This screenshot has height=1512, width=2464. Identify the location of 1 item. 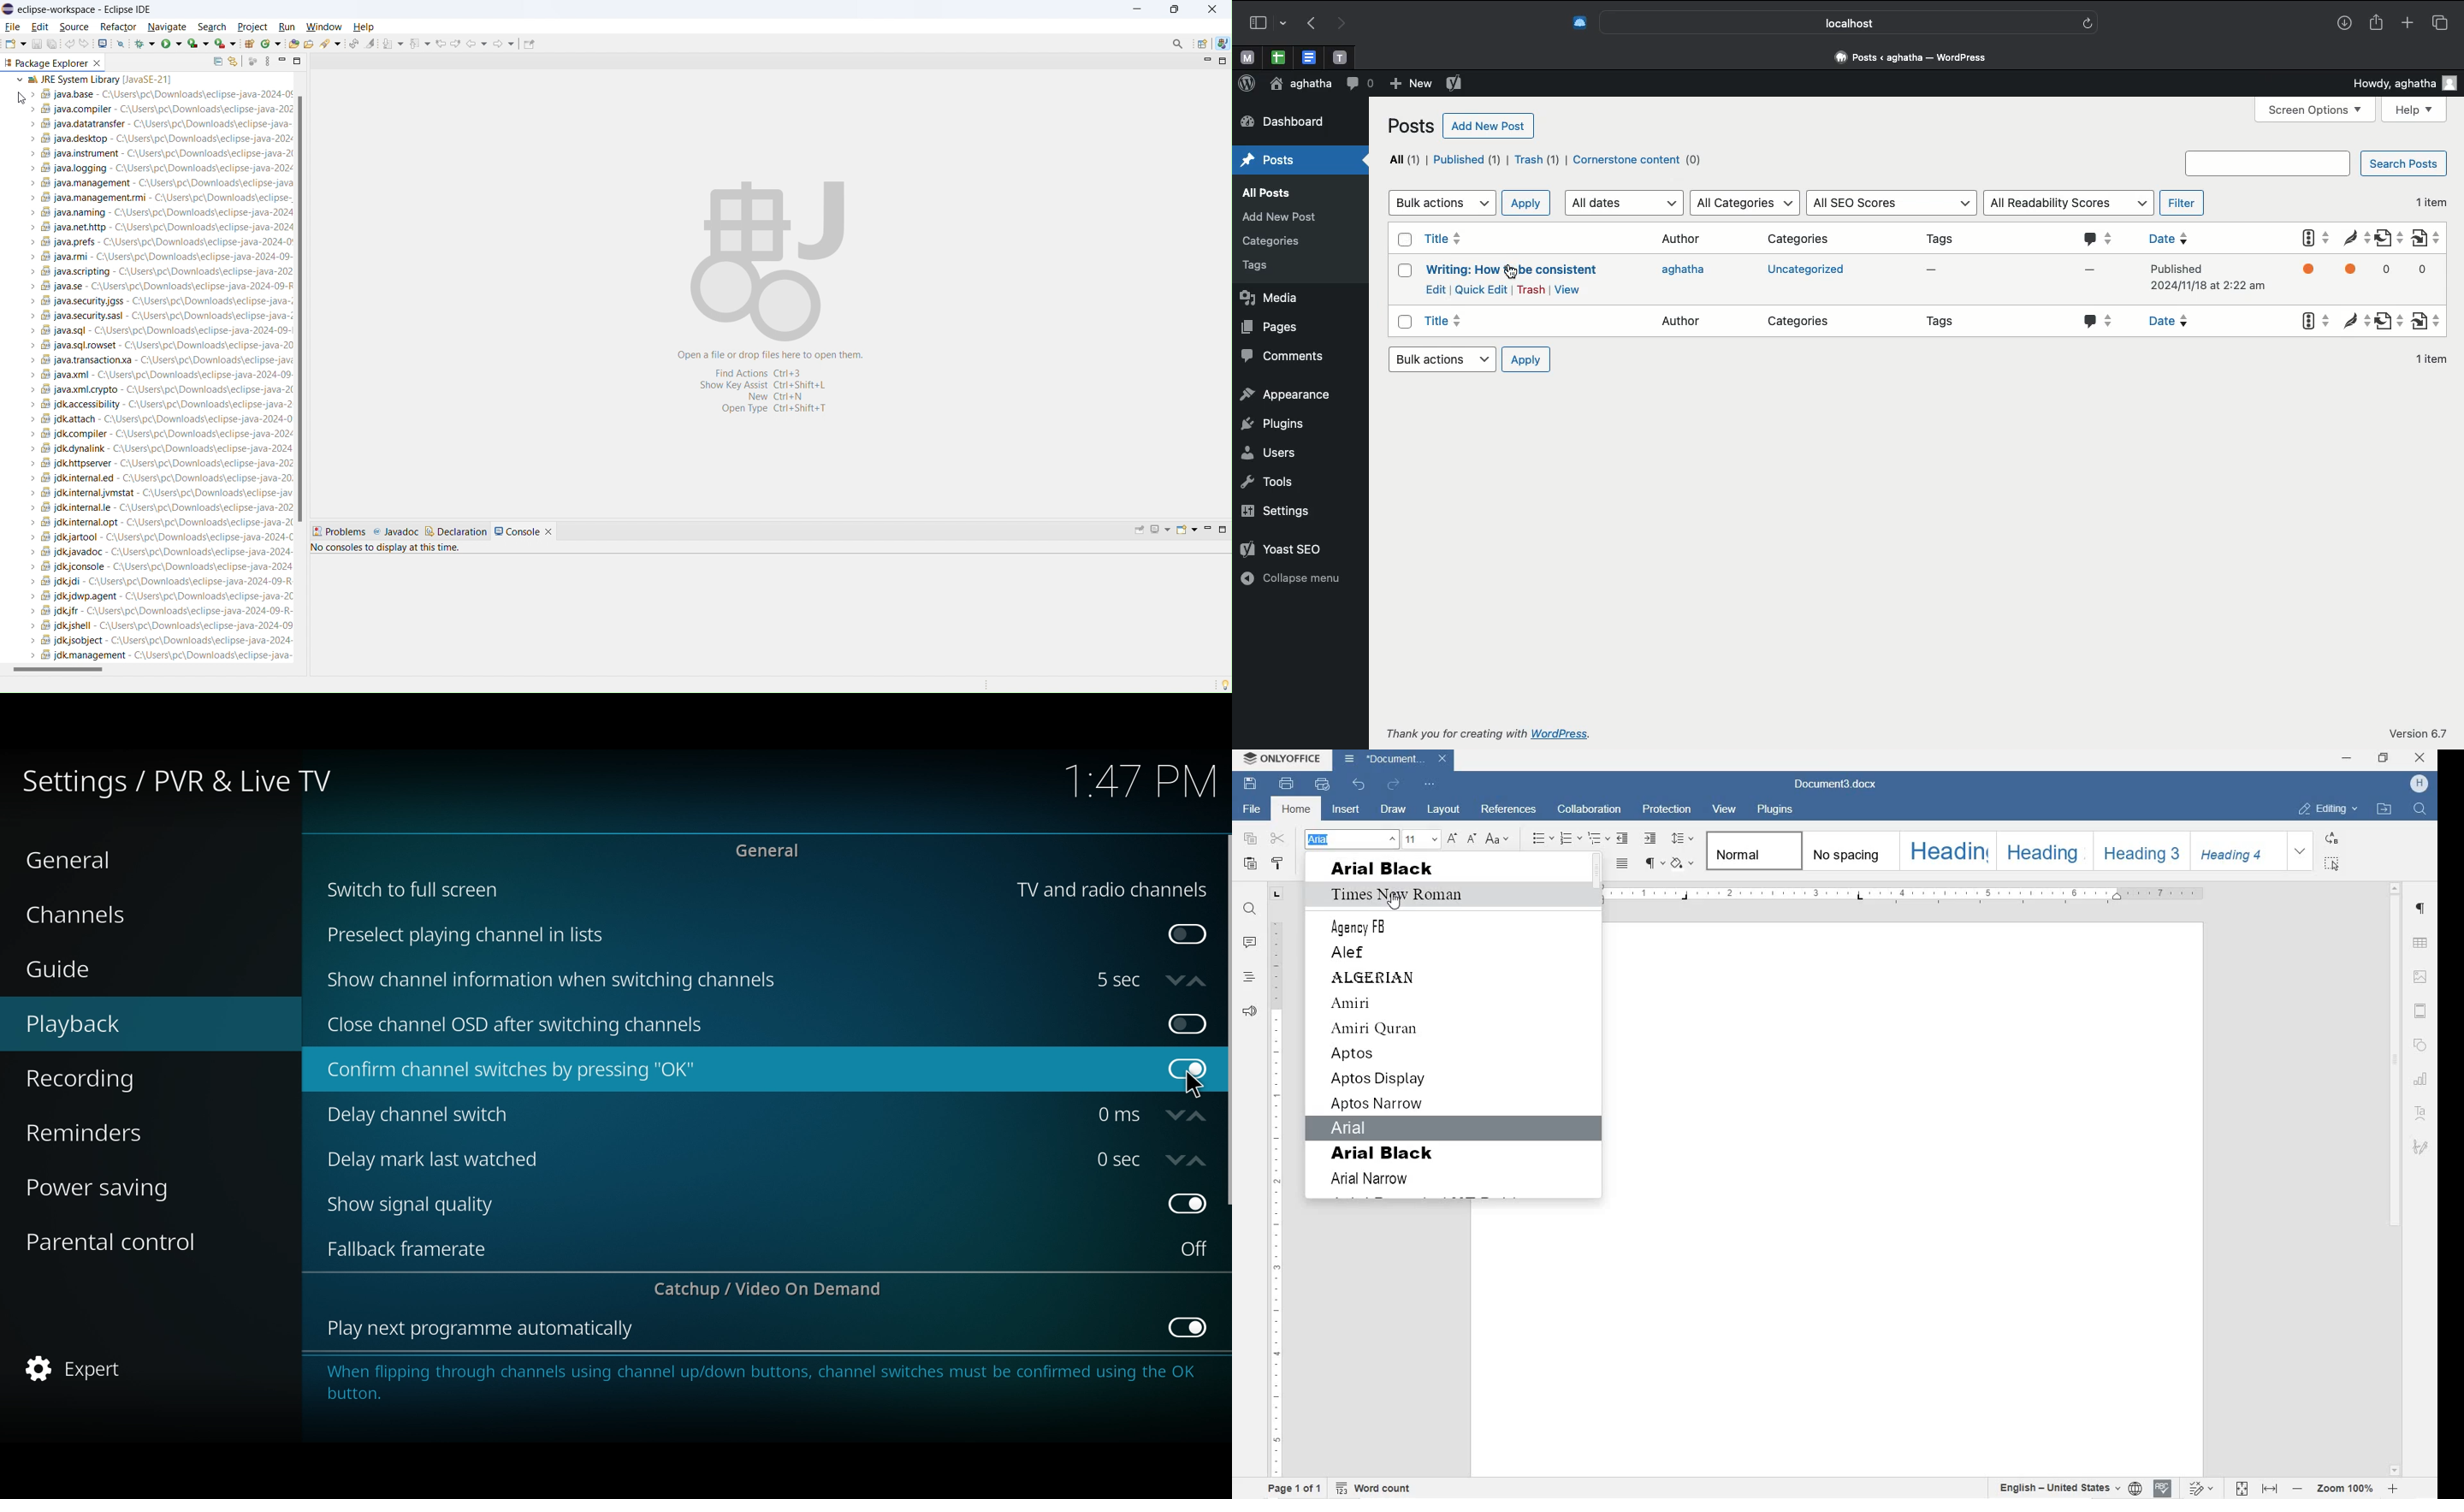
(2432, 359).